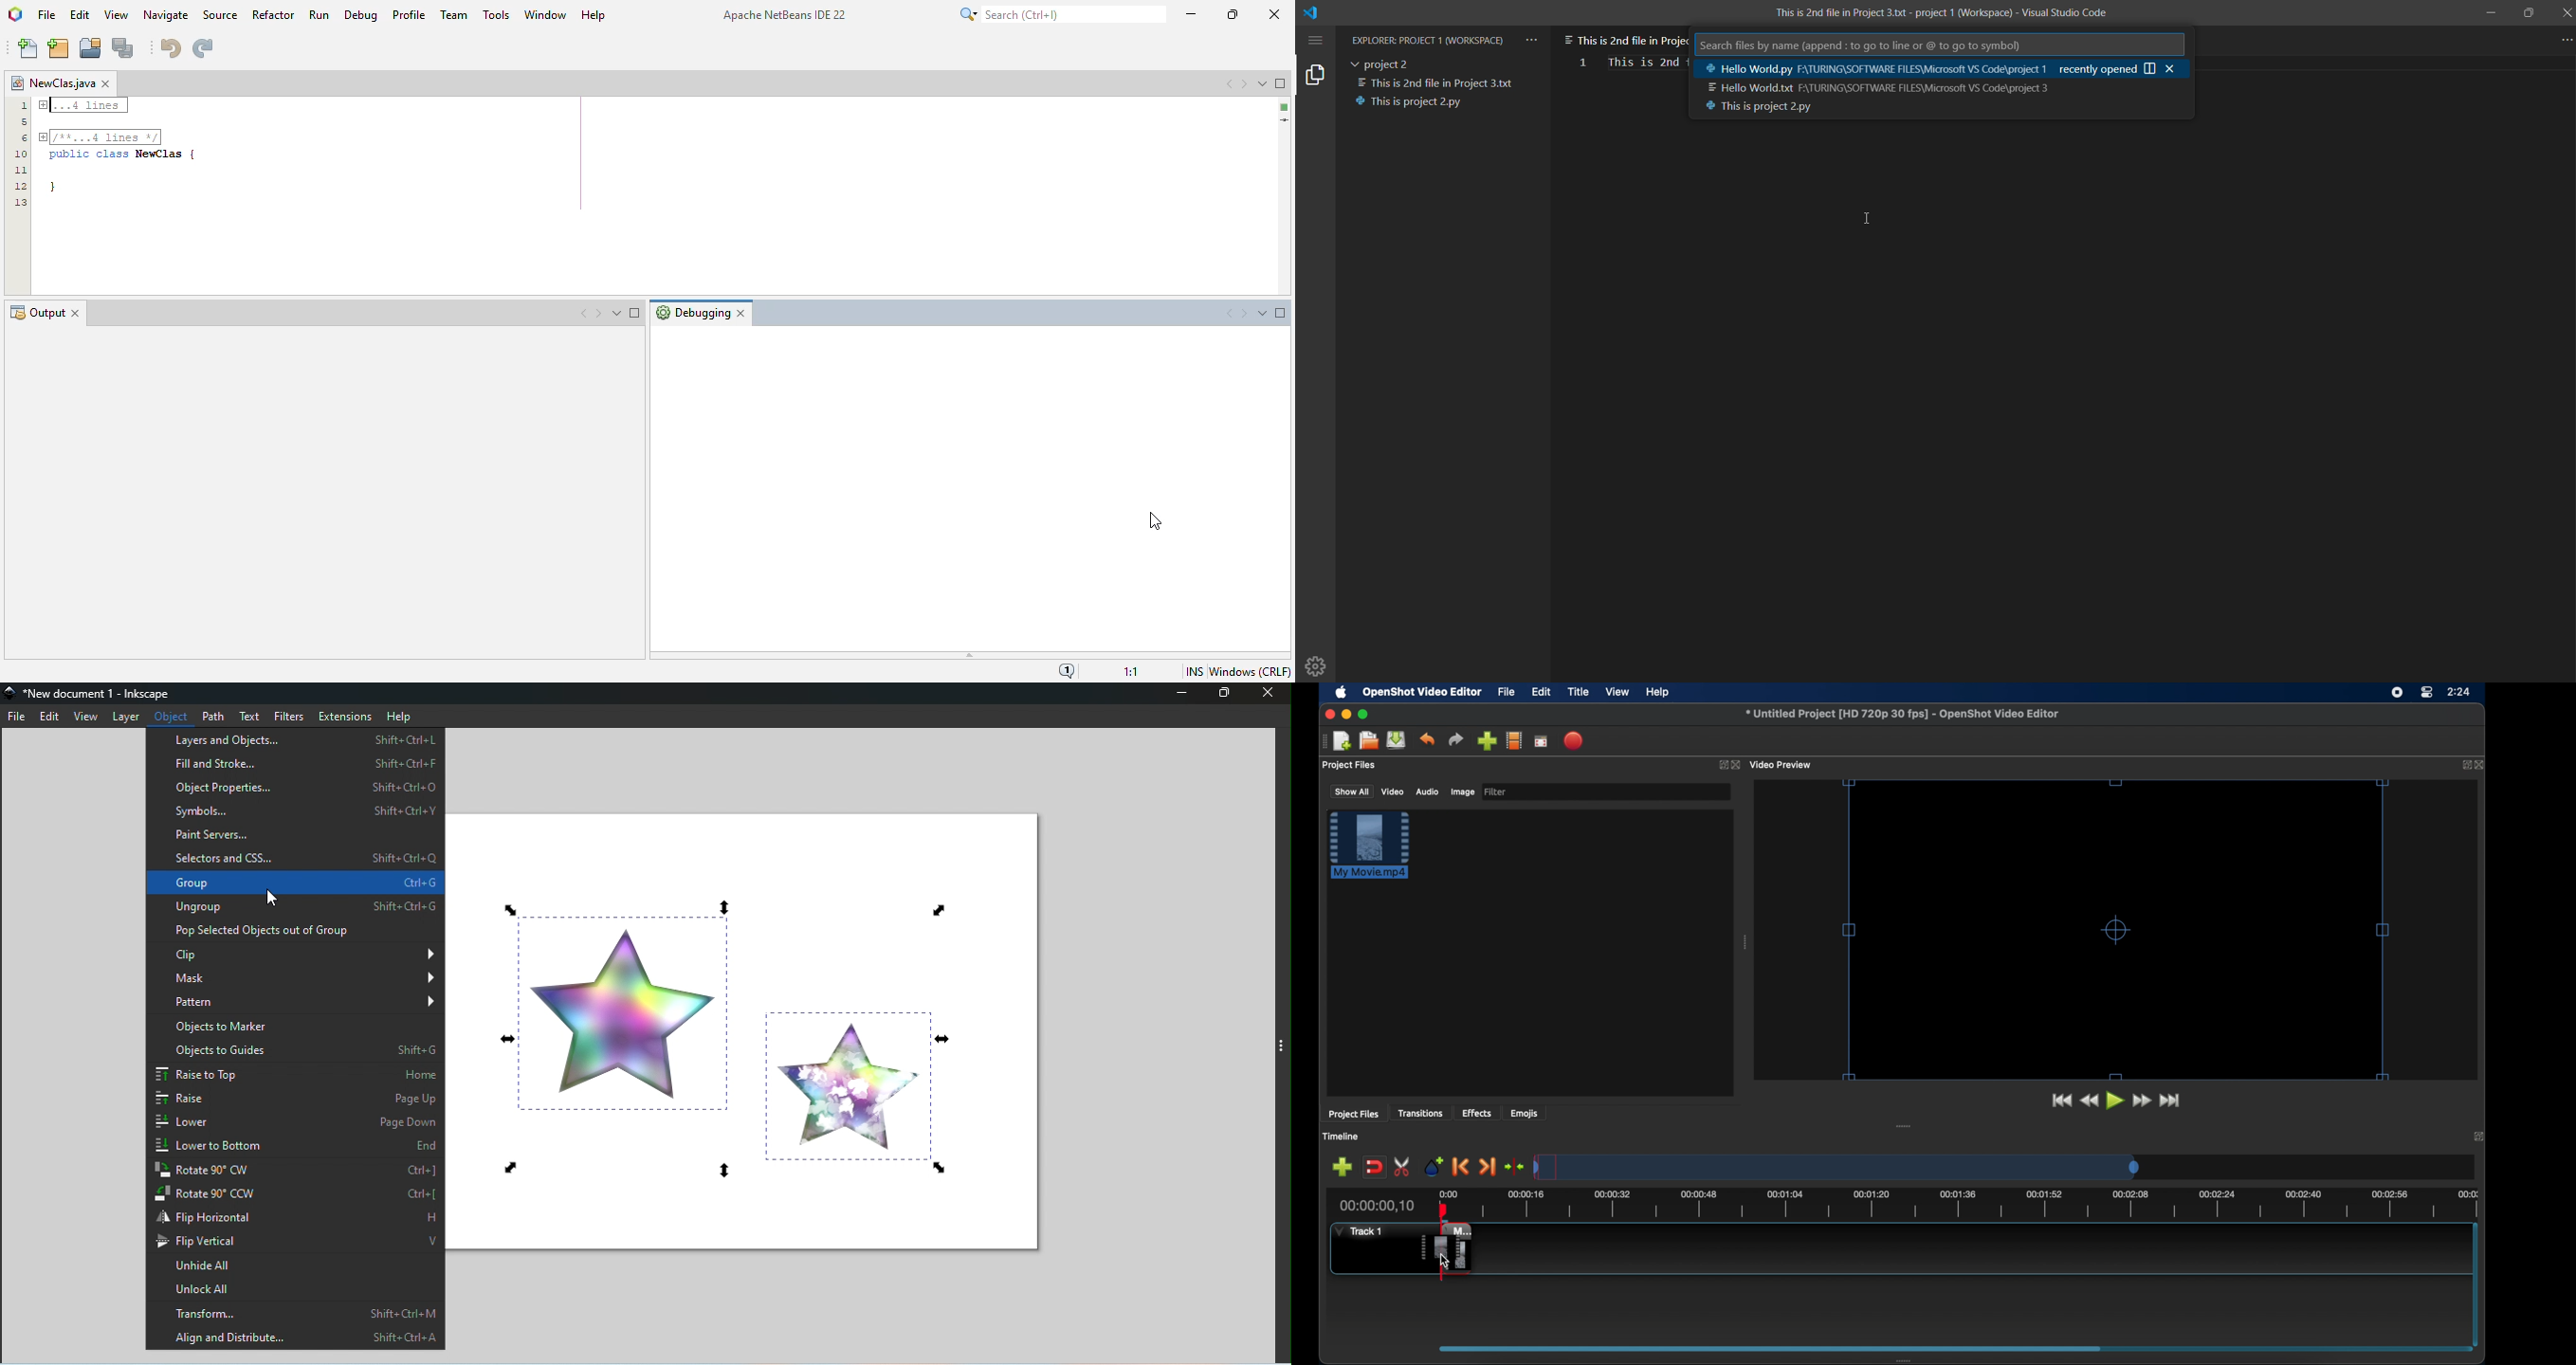 The width and height of the screenshot is (2576, 1372). What do you see at coordinates (2088, 1100) in the screenshot?
I see `rewind` at bounding box center [2088, 1100].